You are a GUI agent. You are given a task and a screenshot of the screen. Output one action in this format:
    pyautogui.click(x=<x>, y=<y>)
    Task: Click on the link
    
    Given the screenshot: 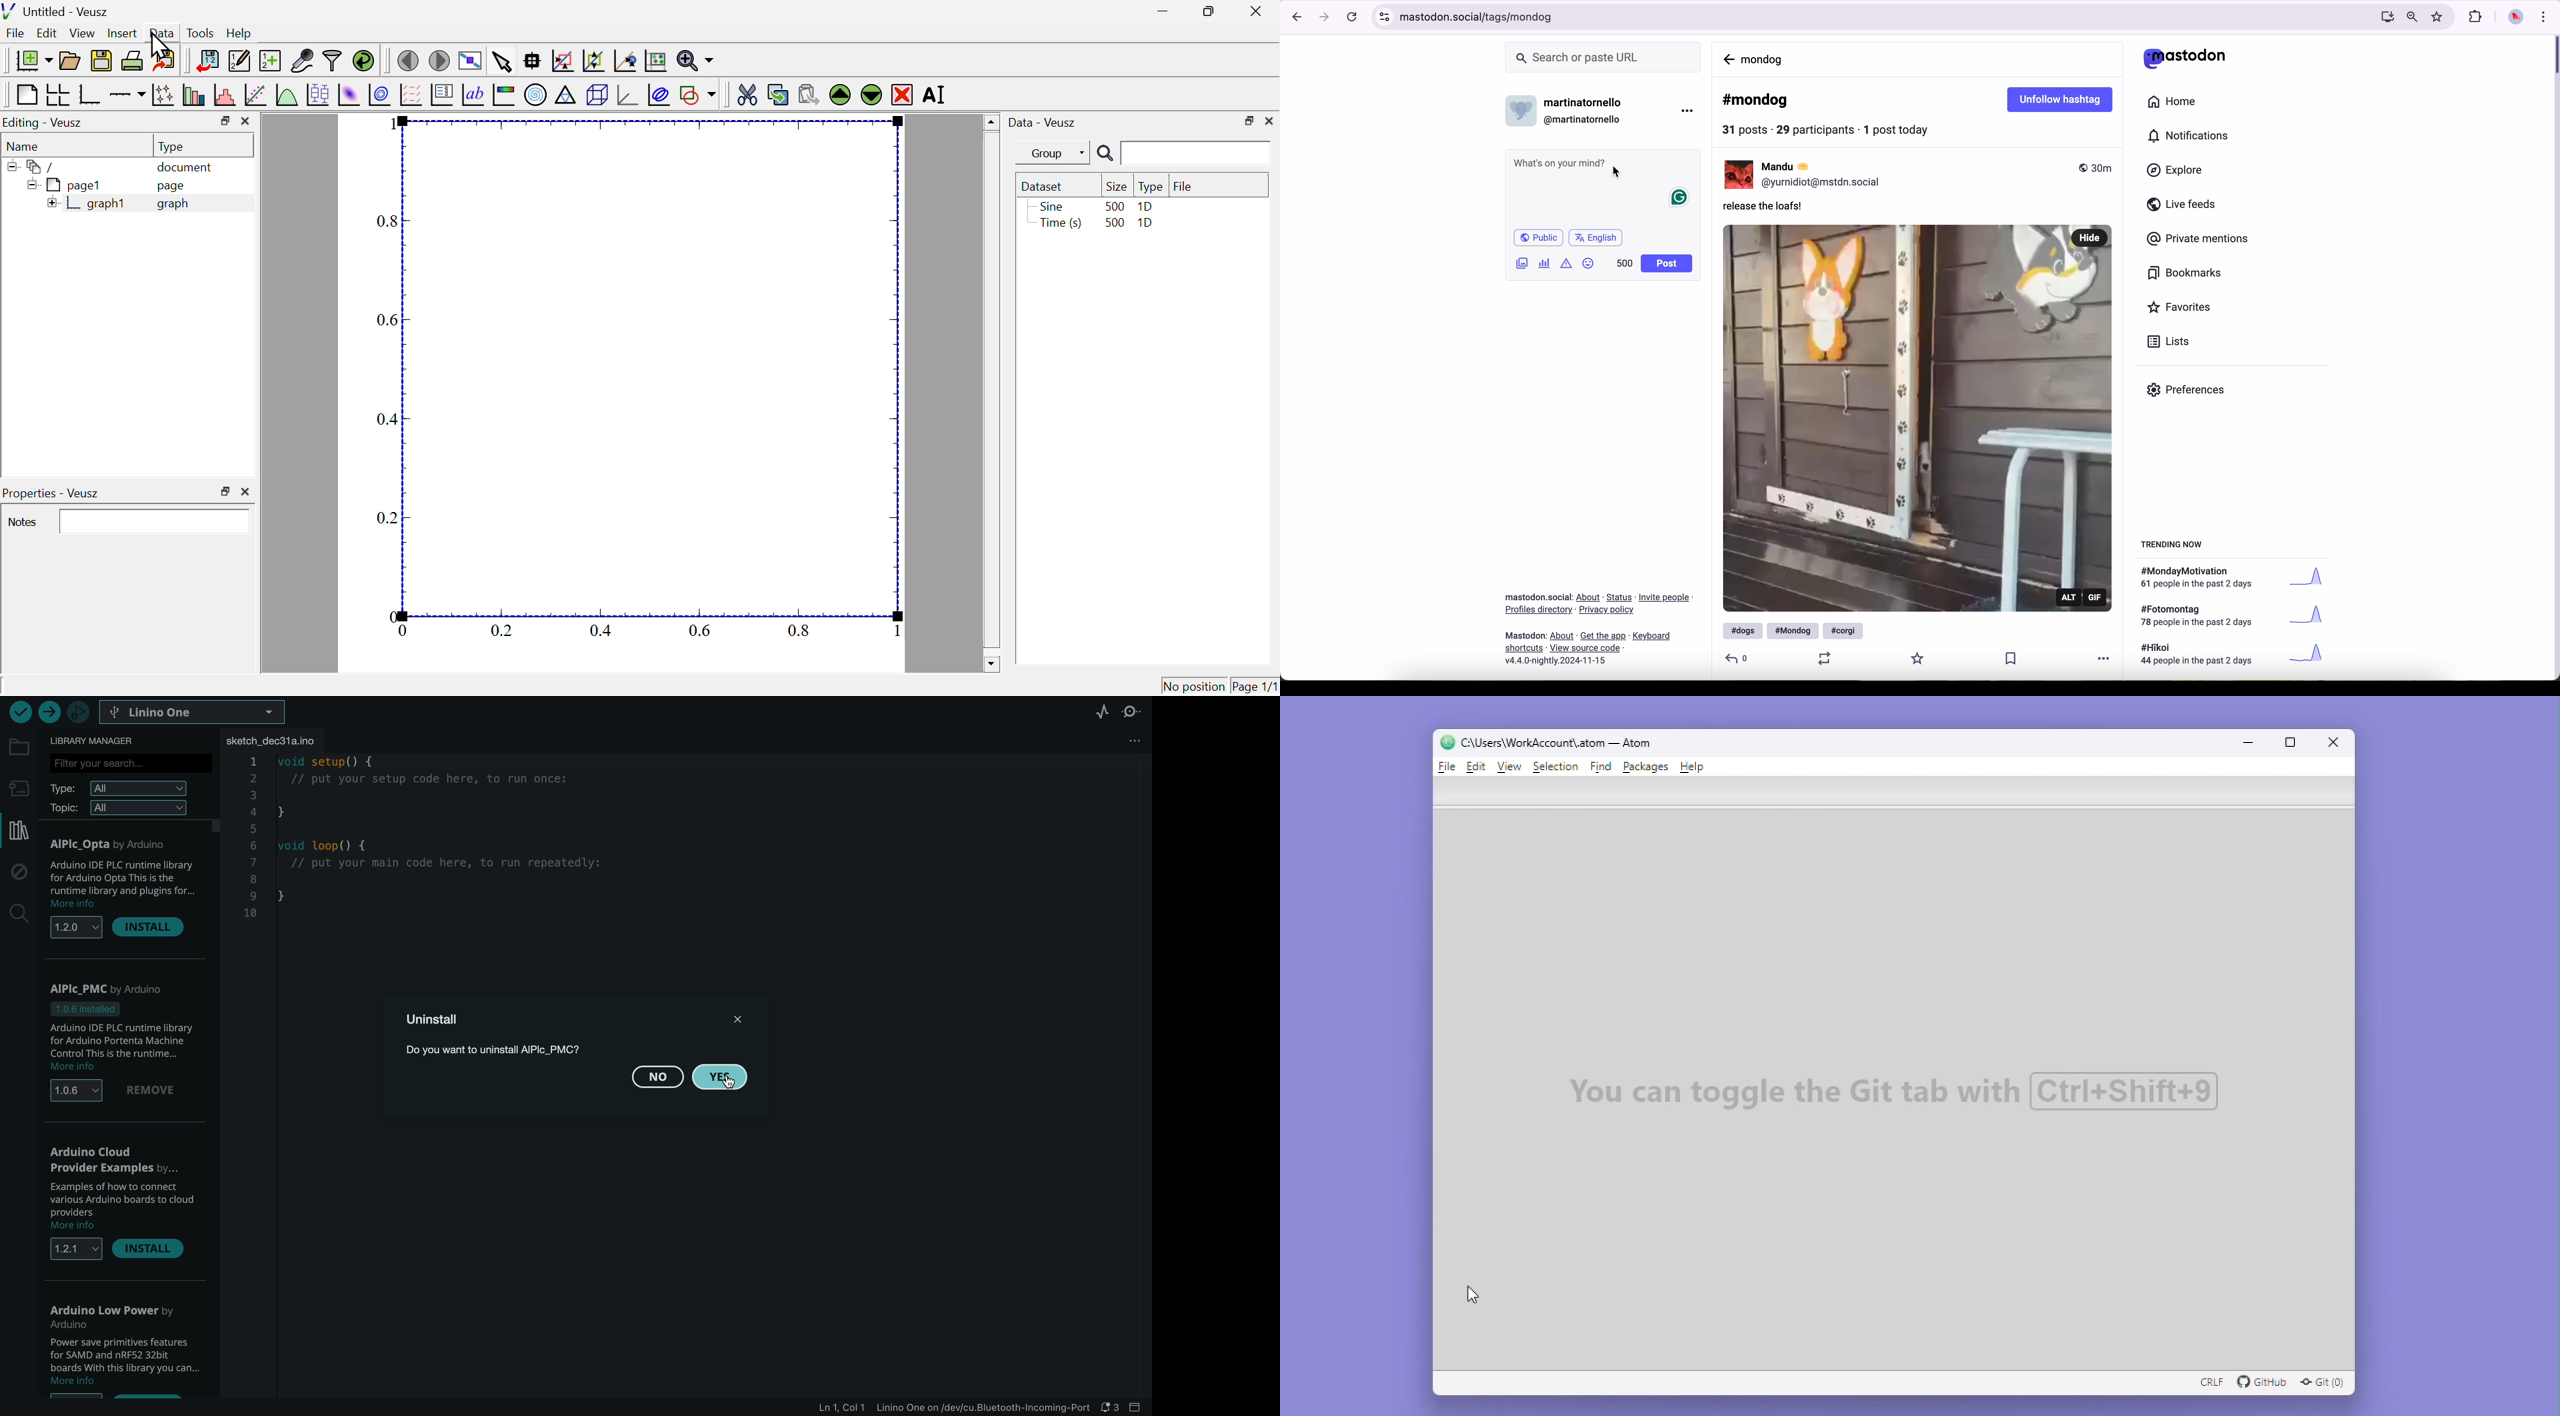 What is the action you would take?
    pyautogui.click(x=1620, y=598)
    